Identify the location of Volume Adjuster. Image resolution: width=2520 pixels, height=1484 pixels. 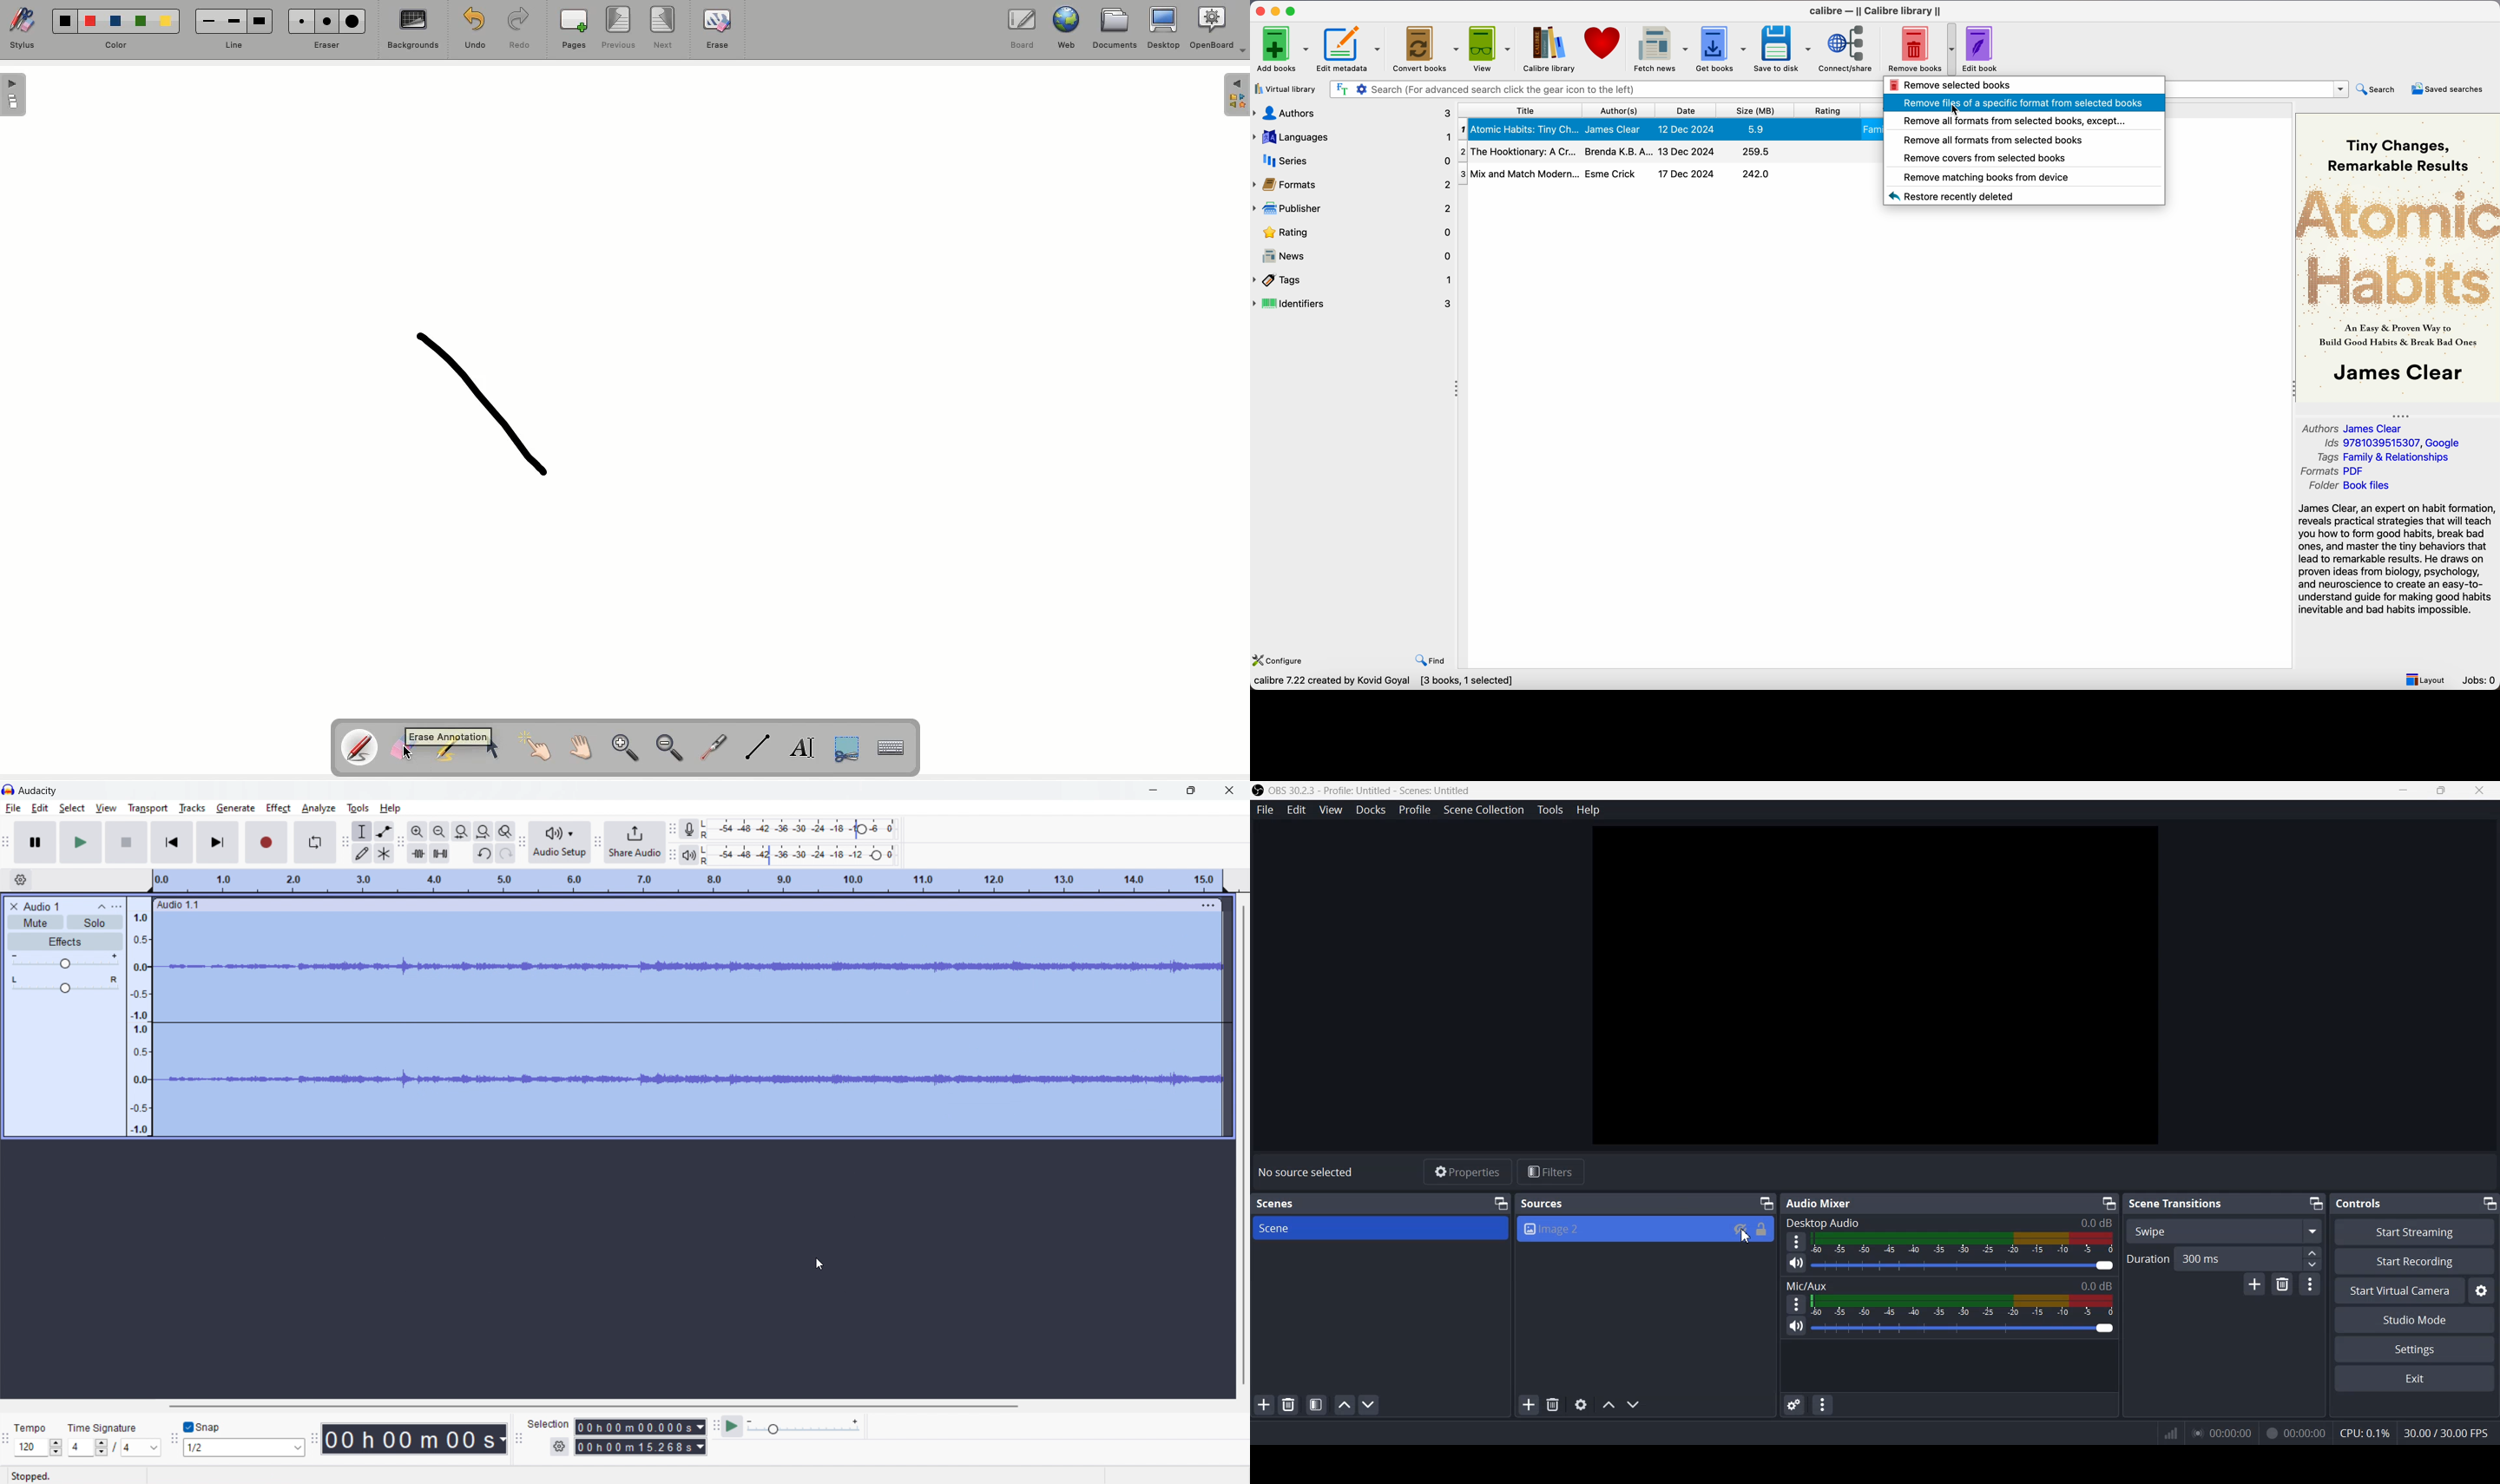
(1964, 1326).